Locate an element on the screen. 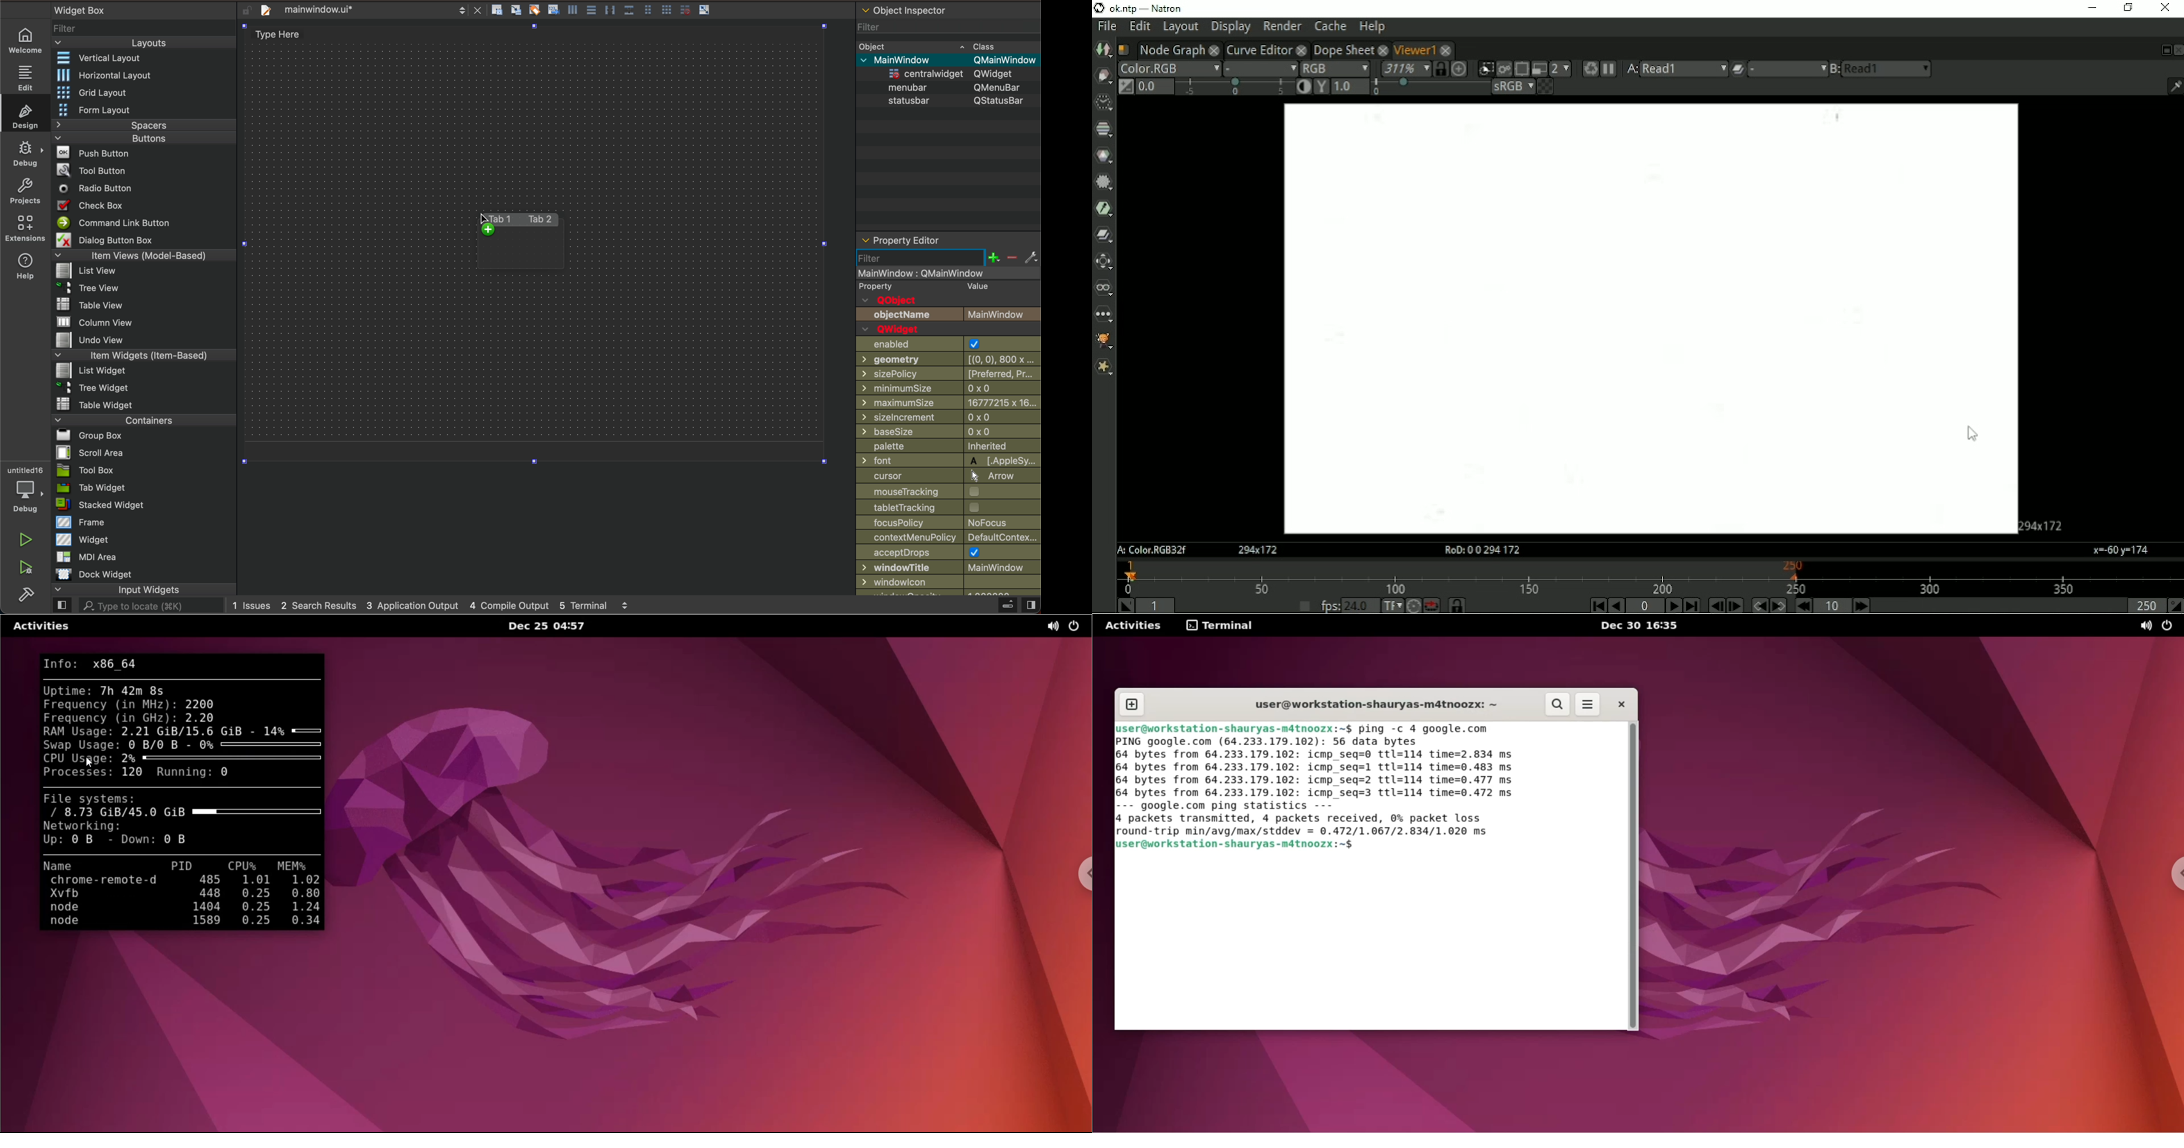  Timeline is located at coordinates (1647, 578).